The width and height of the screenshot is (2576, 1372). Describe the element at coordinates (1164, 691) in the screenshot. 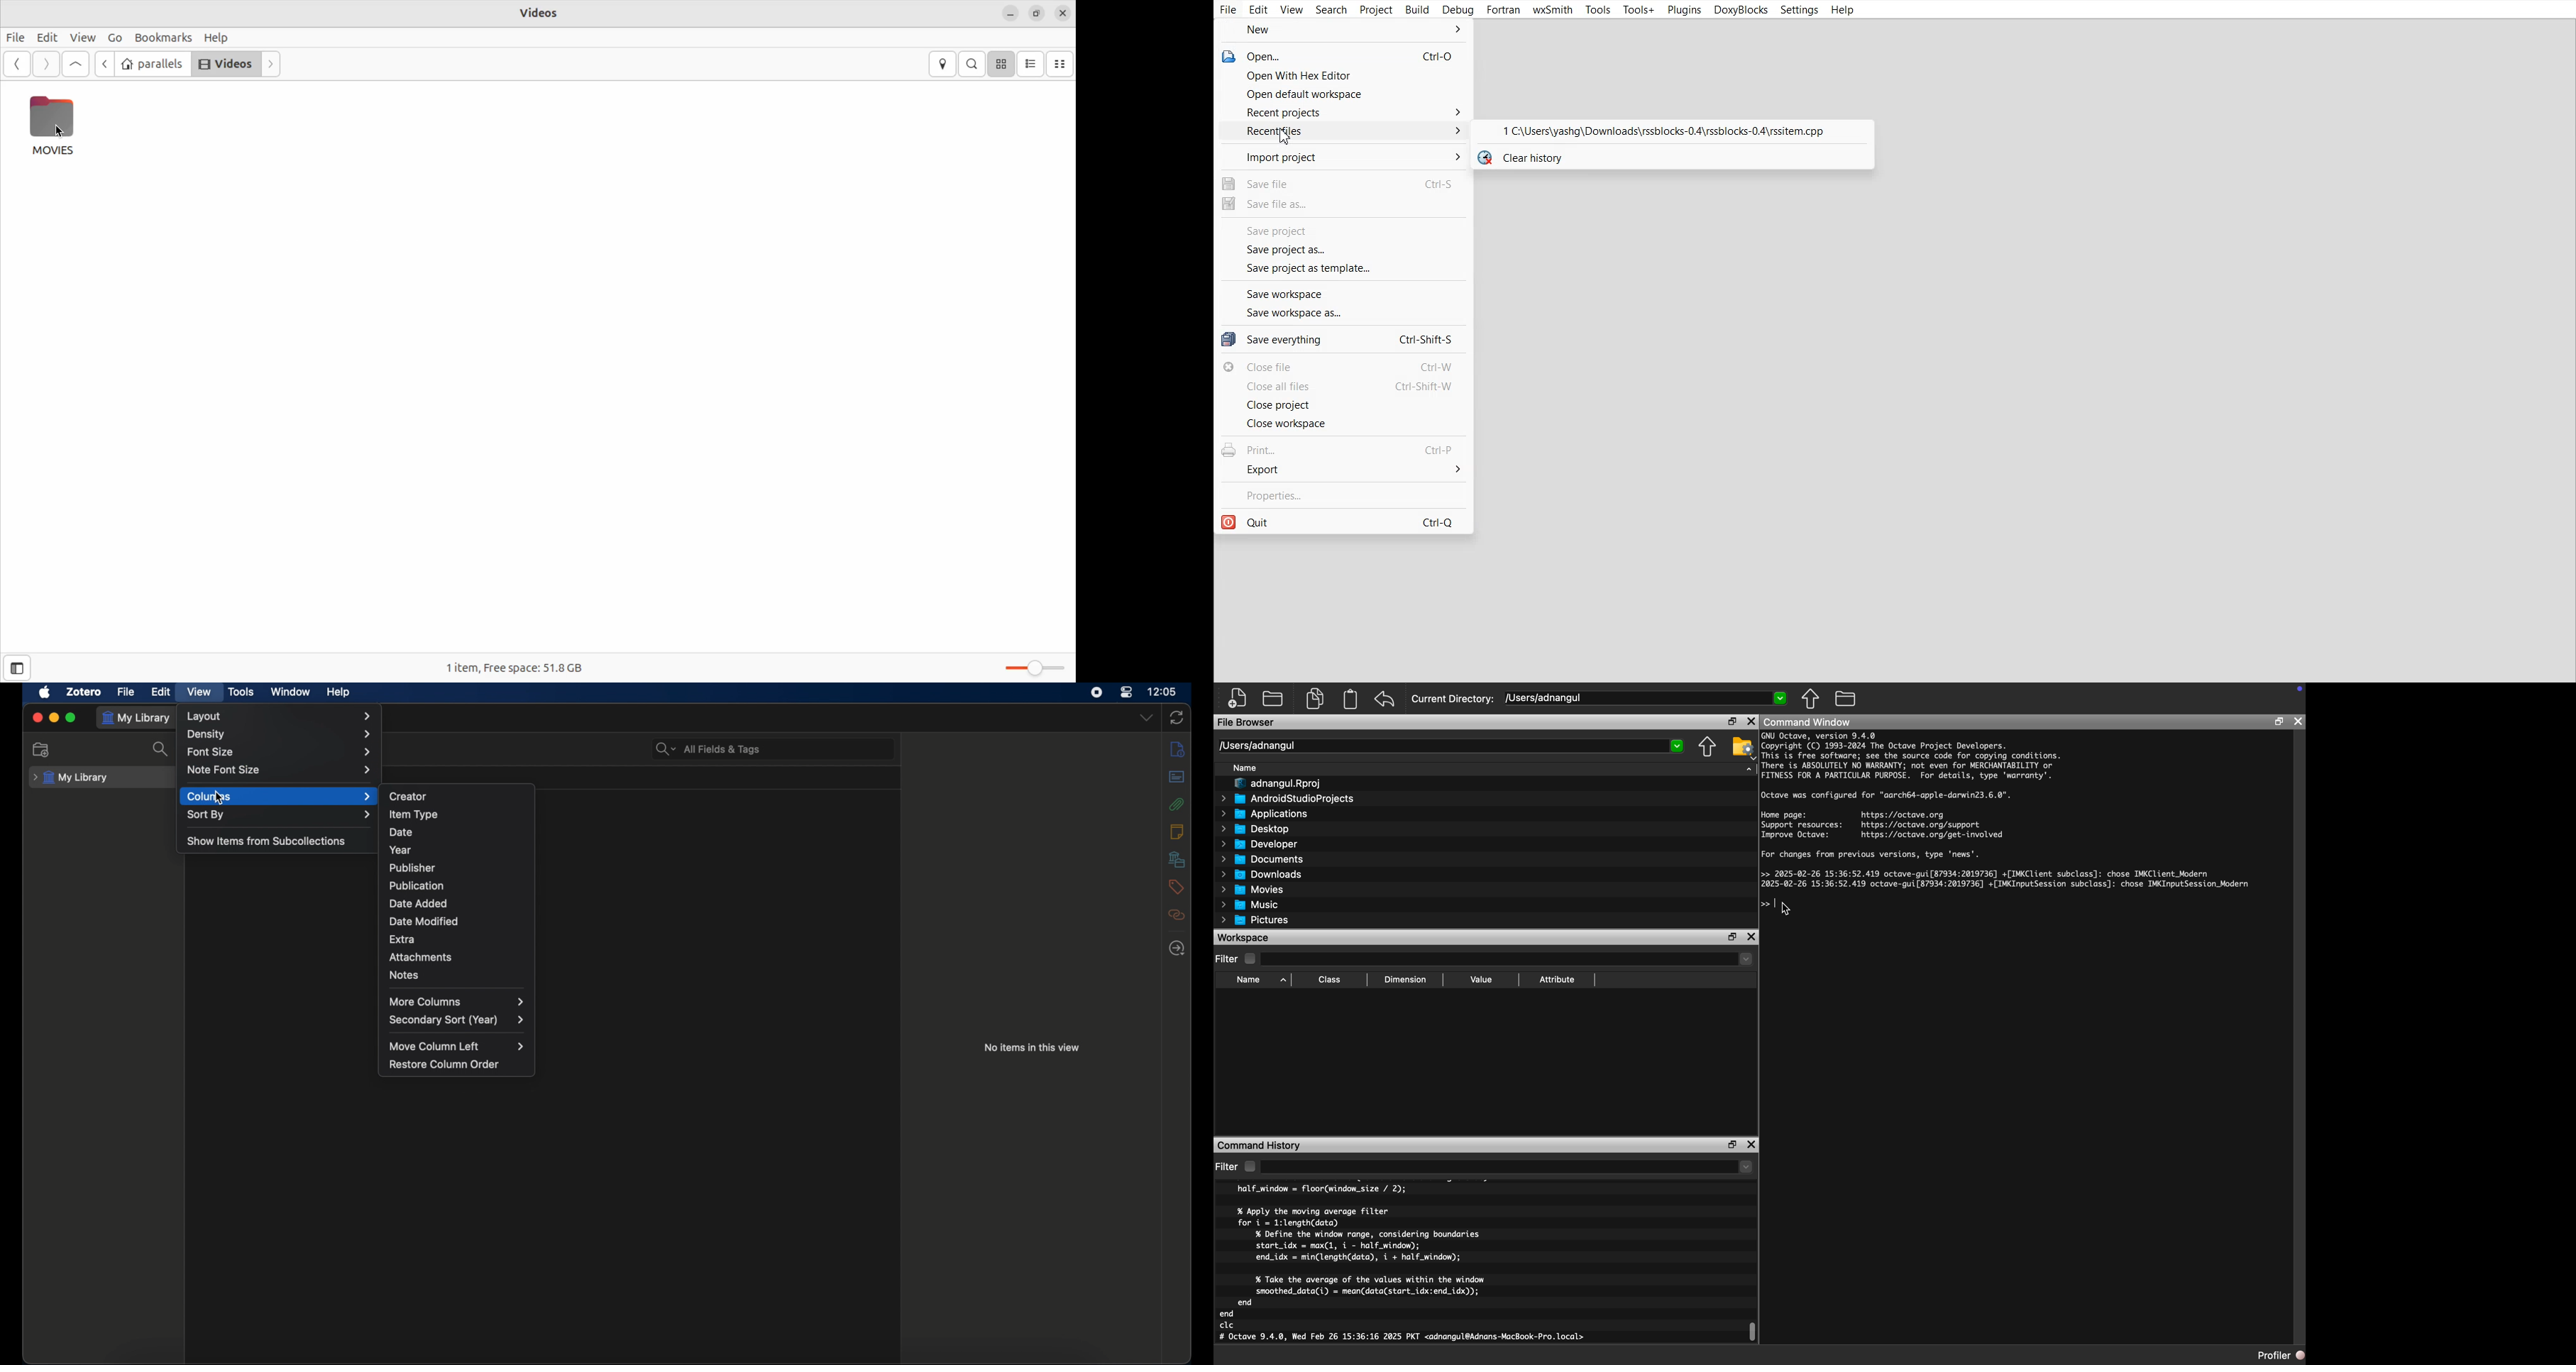

I see `time` at that location.